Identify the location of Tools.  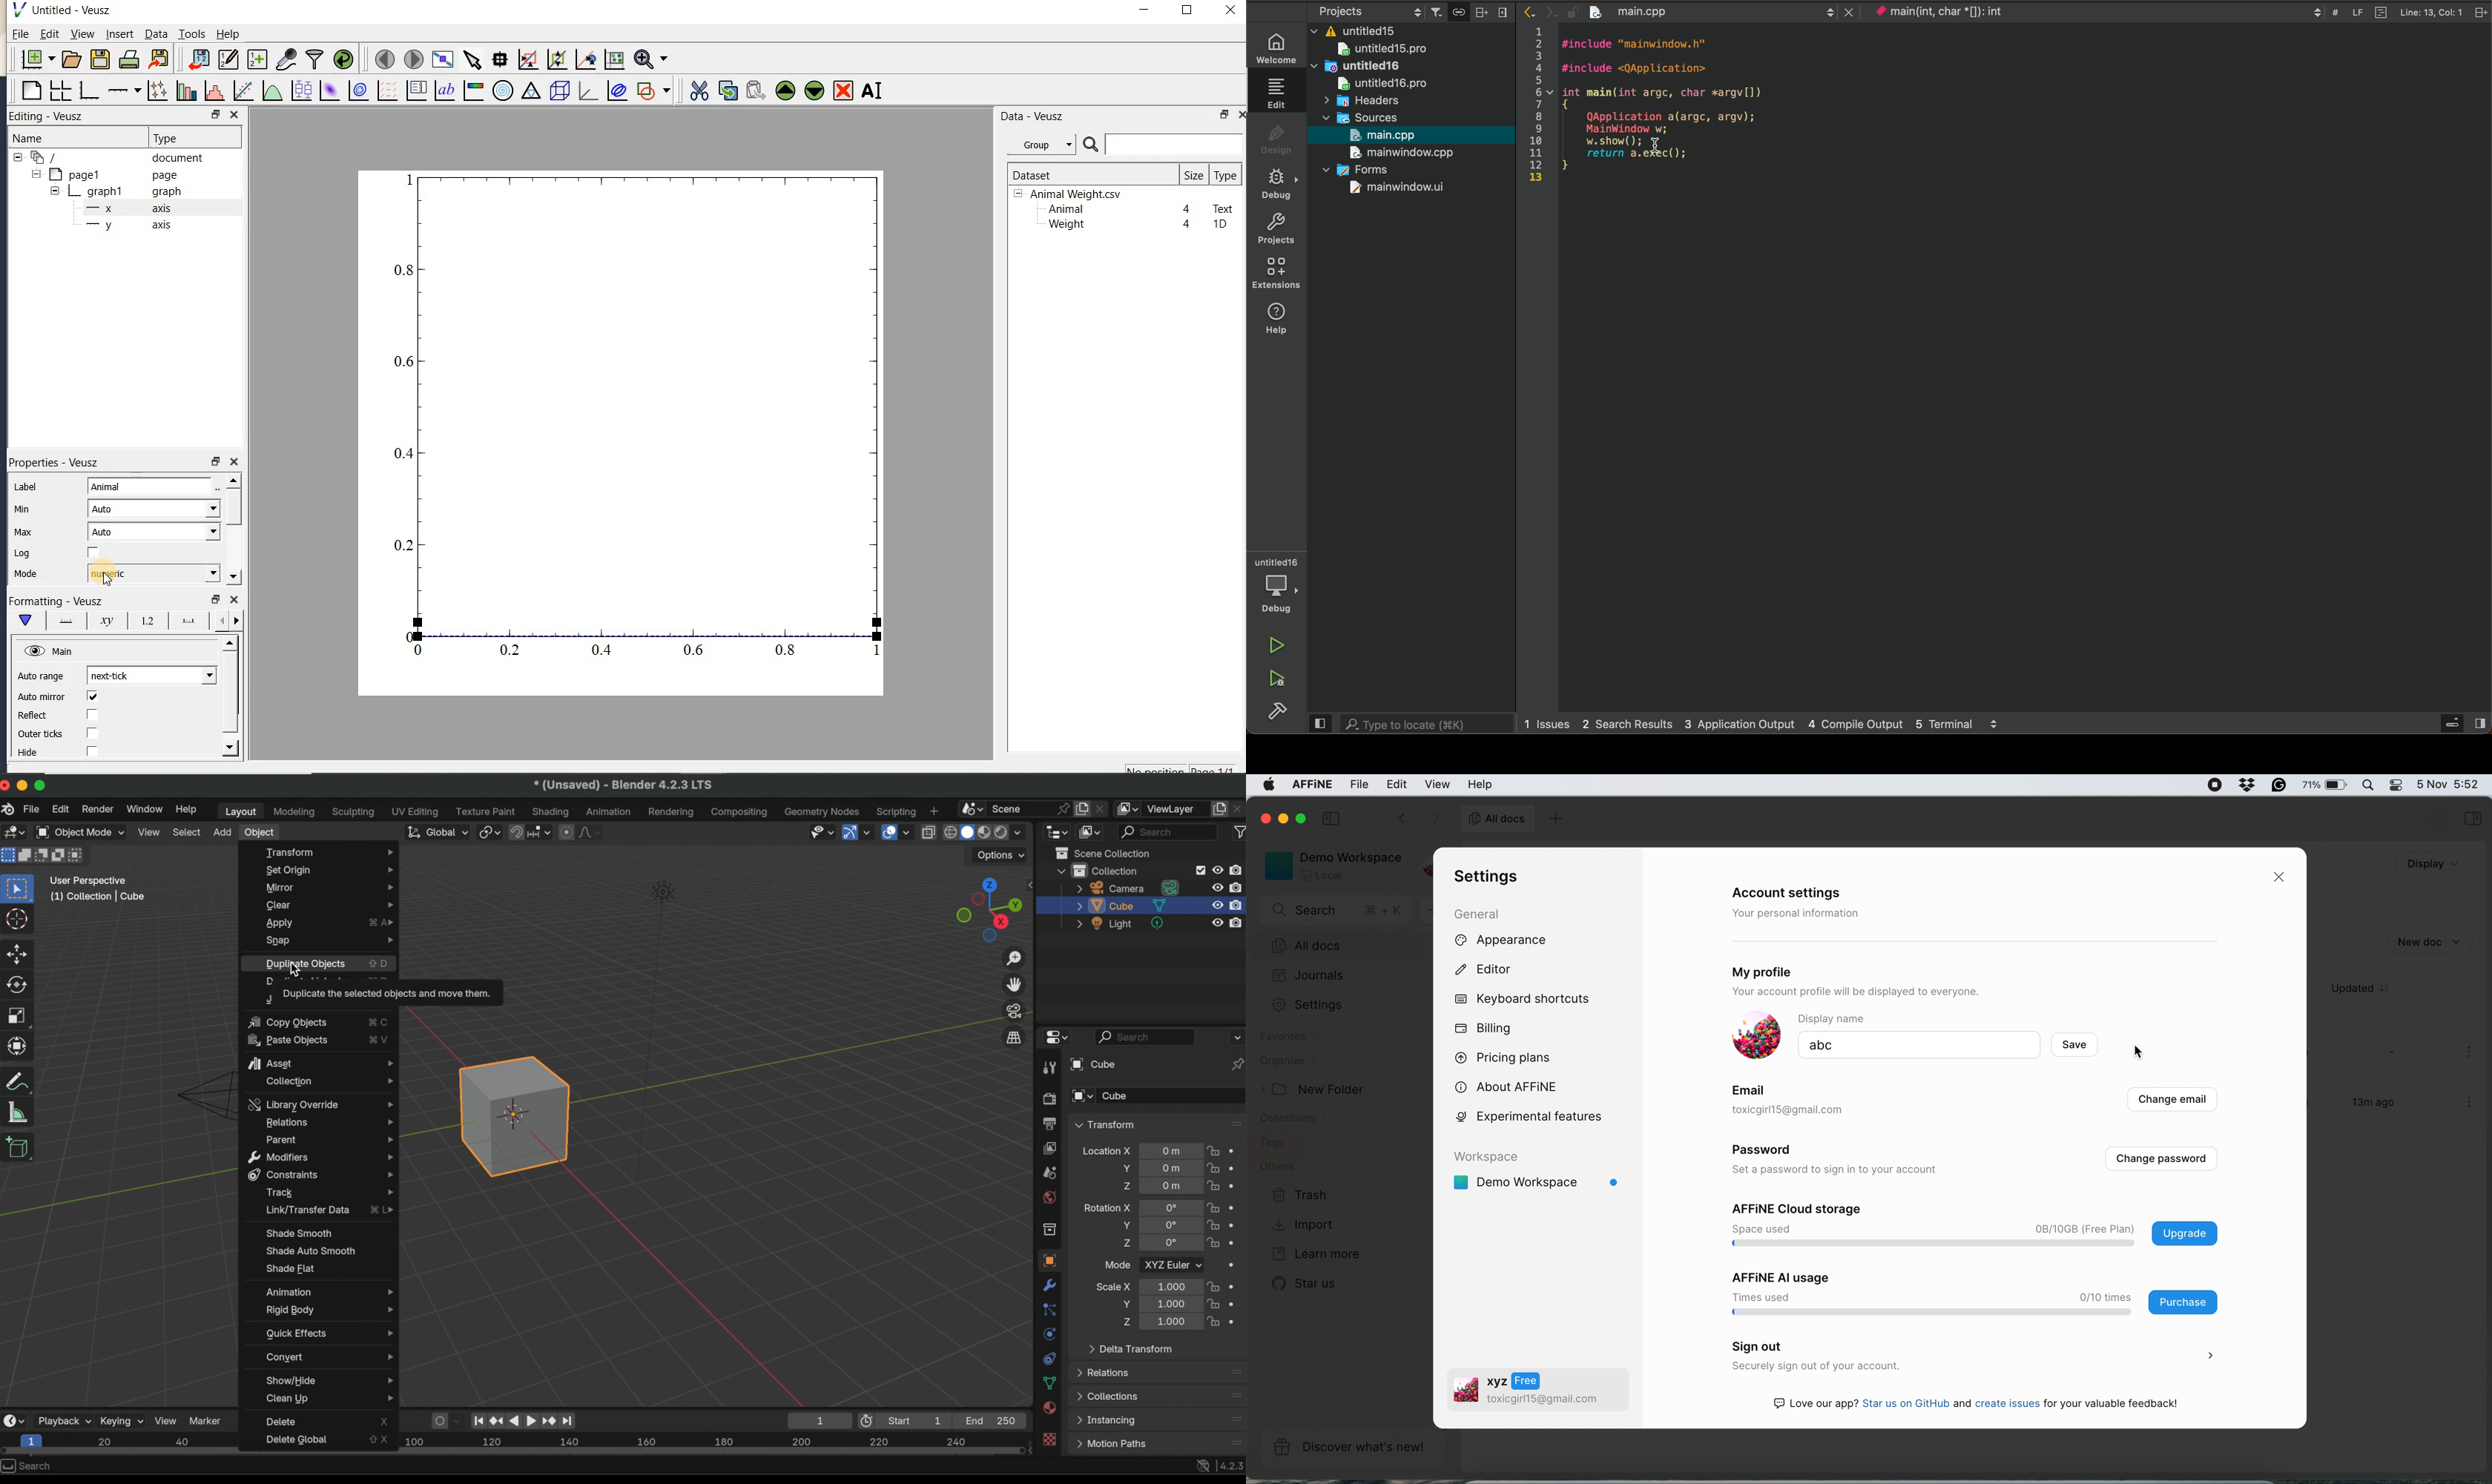
(193, 33).